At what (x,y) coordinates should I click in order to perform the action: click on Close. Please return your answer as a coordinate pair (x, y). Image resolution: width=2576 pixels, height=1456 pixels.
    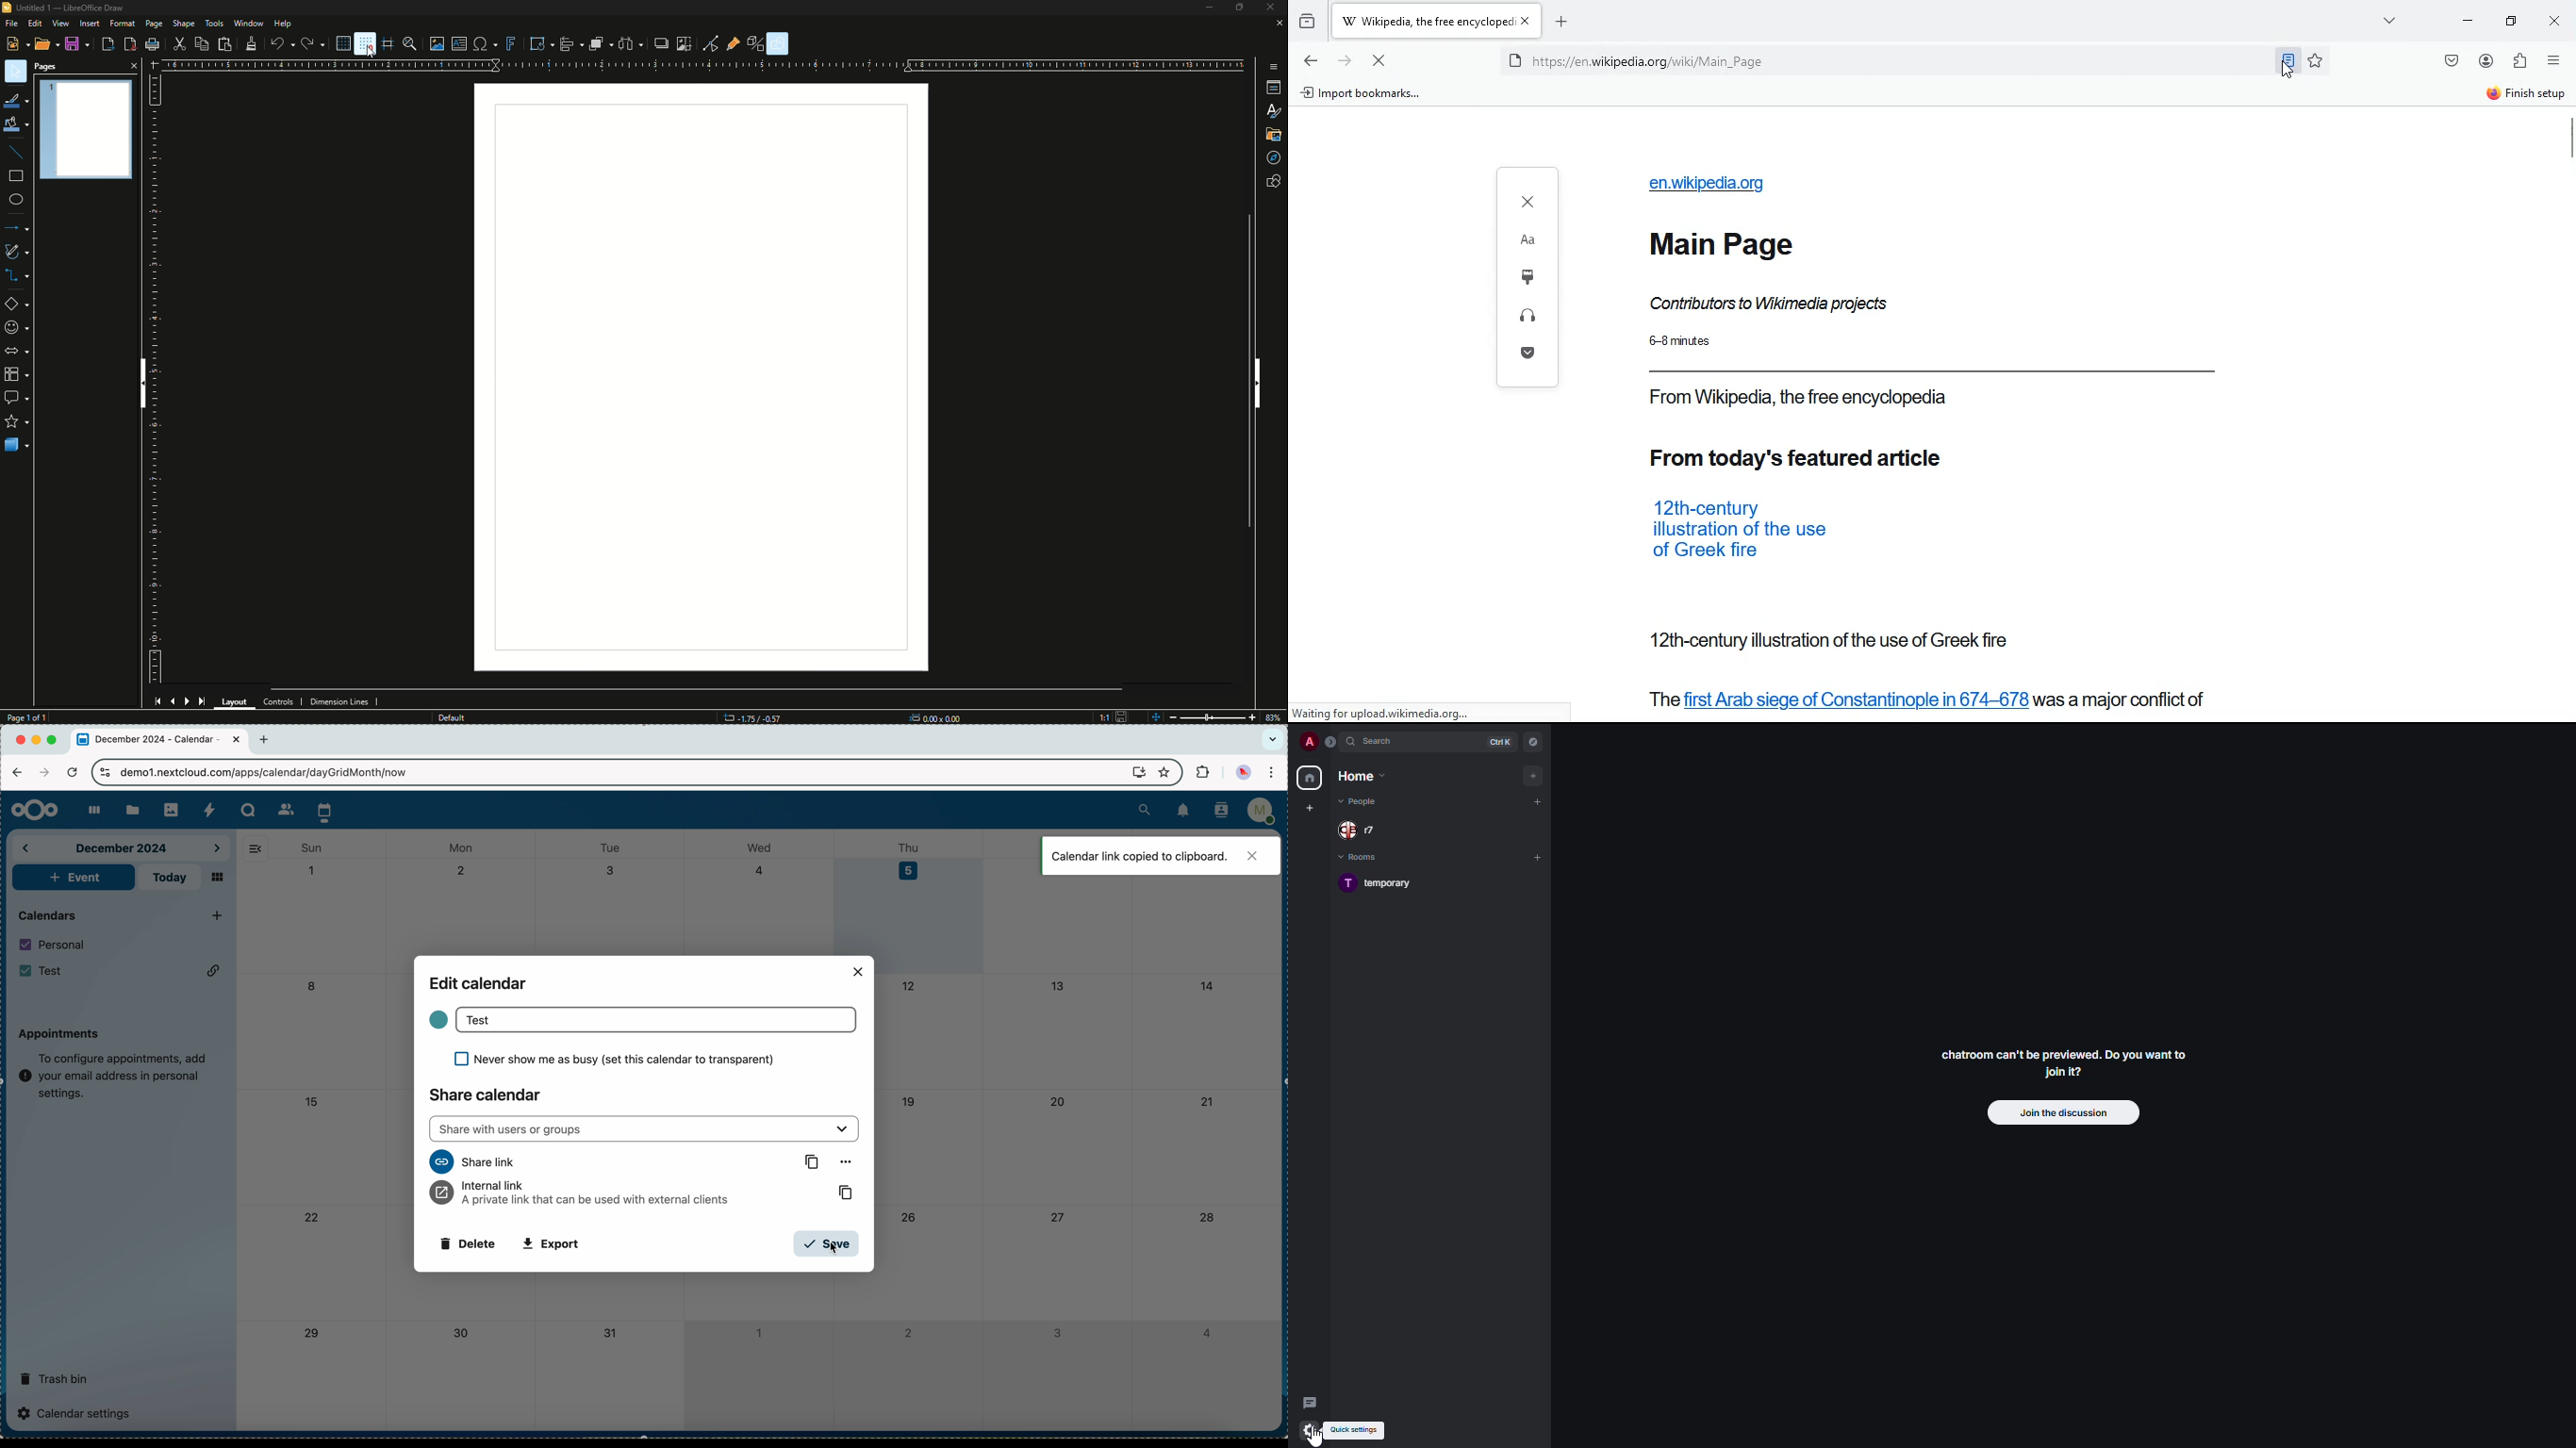
    Looking at the image, I should click on (137, 65).